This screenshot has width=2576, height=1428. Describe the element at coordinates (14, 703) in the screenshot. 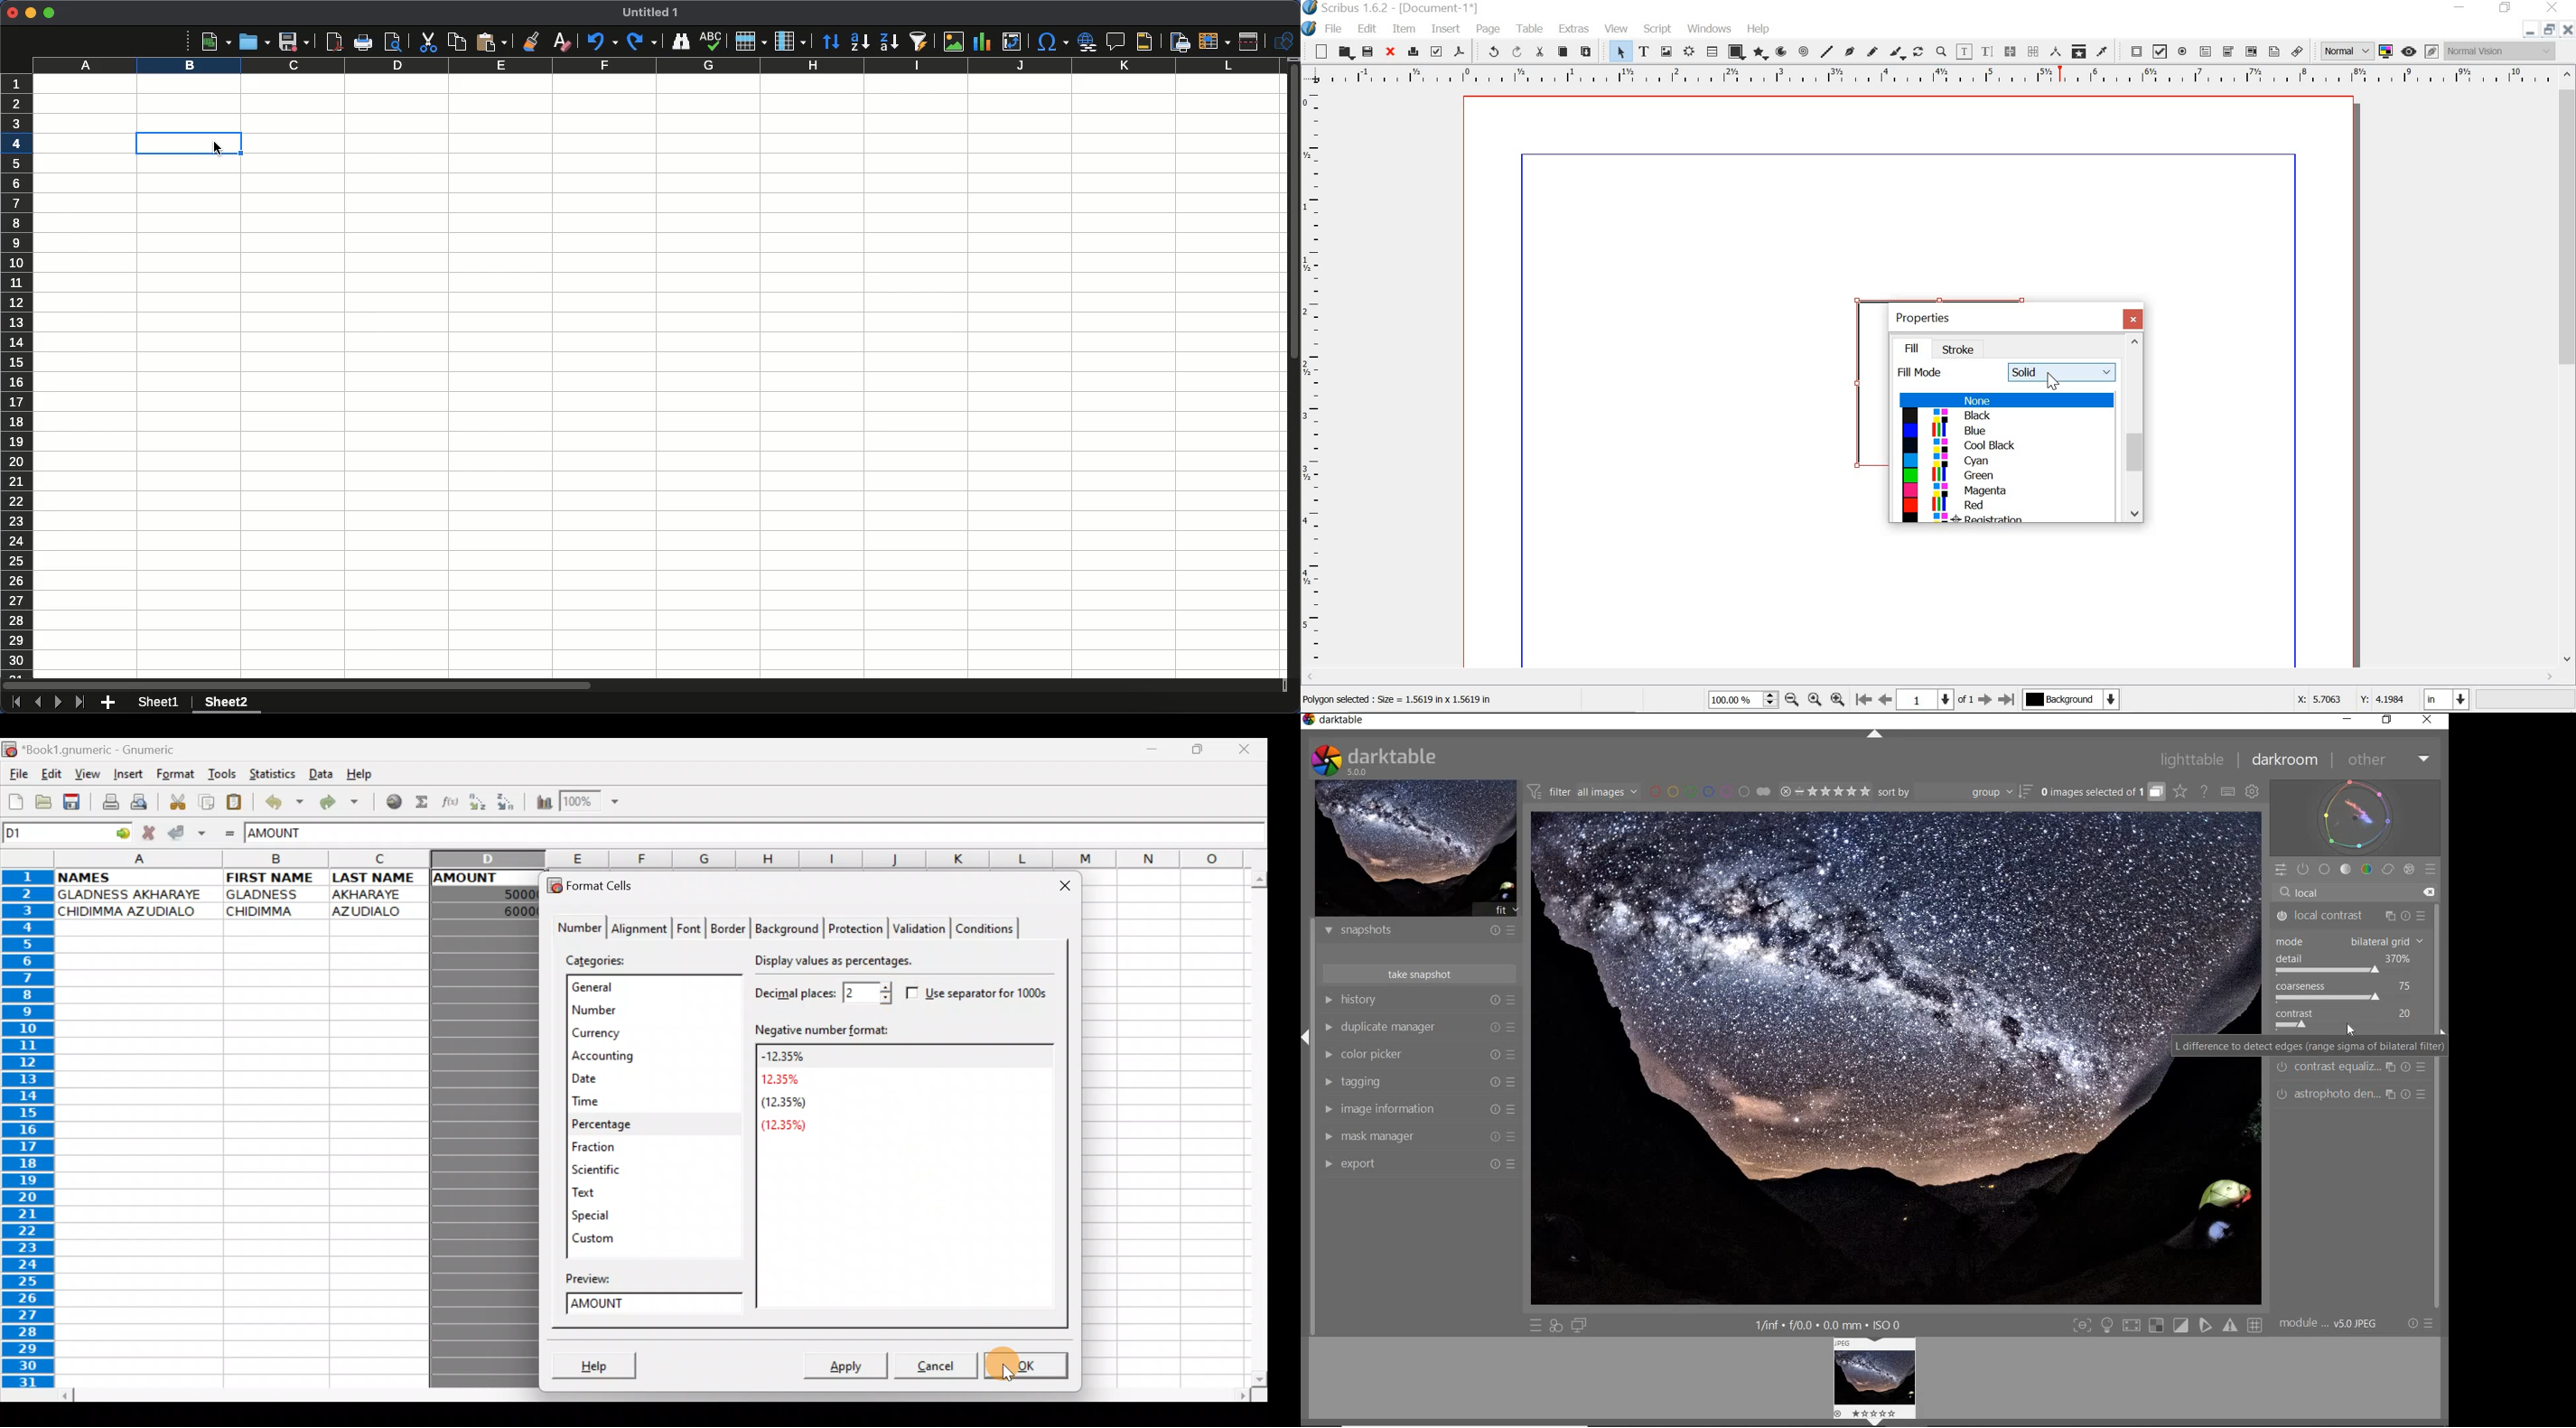

I see `First sheet` at that location.